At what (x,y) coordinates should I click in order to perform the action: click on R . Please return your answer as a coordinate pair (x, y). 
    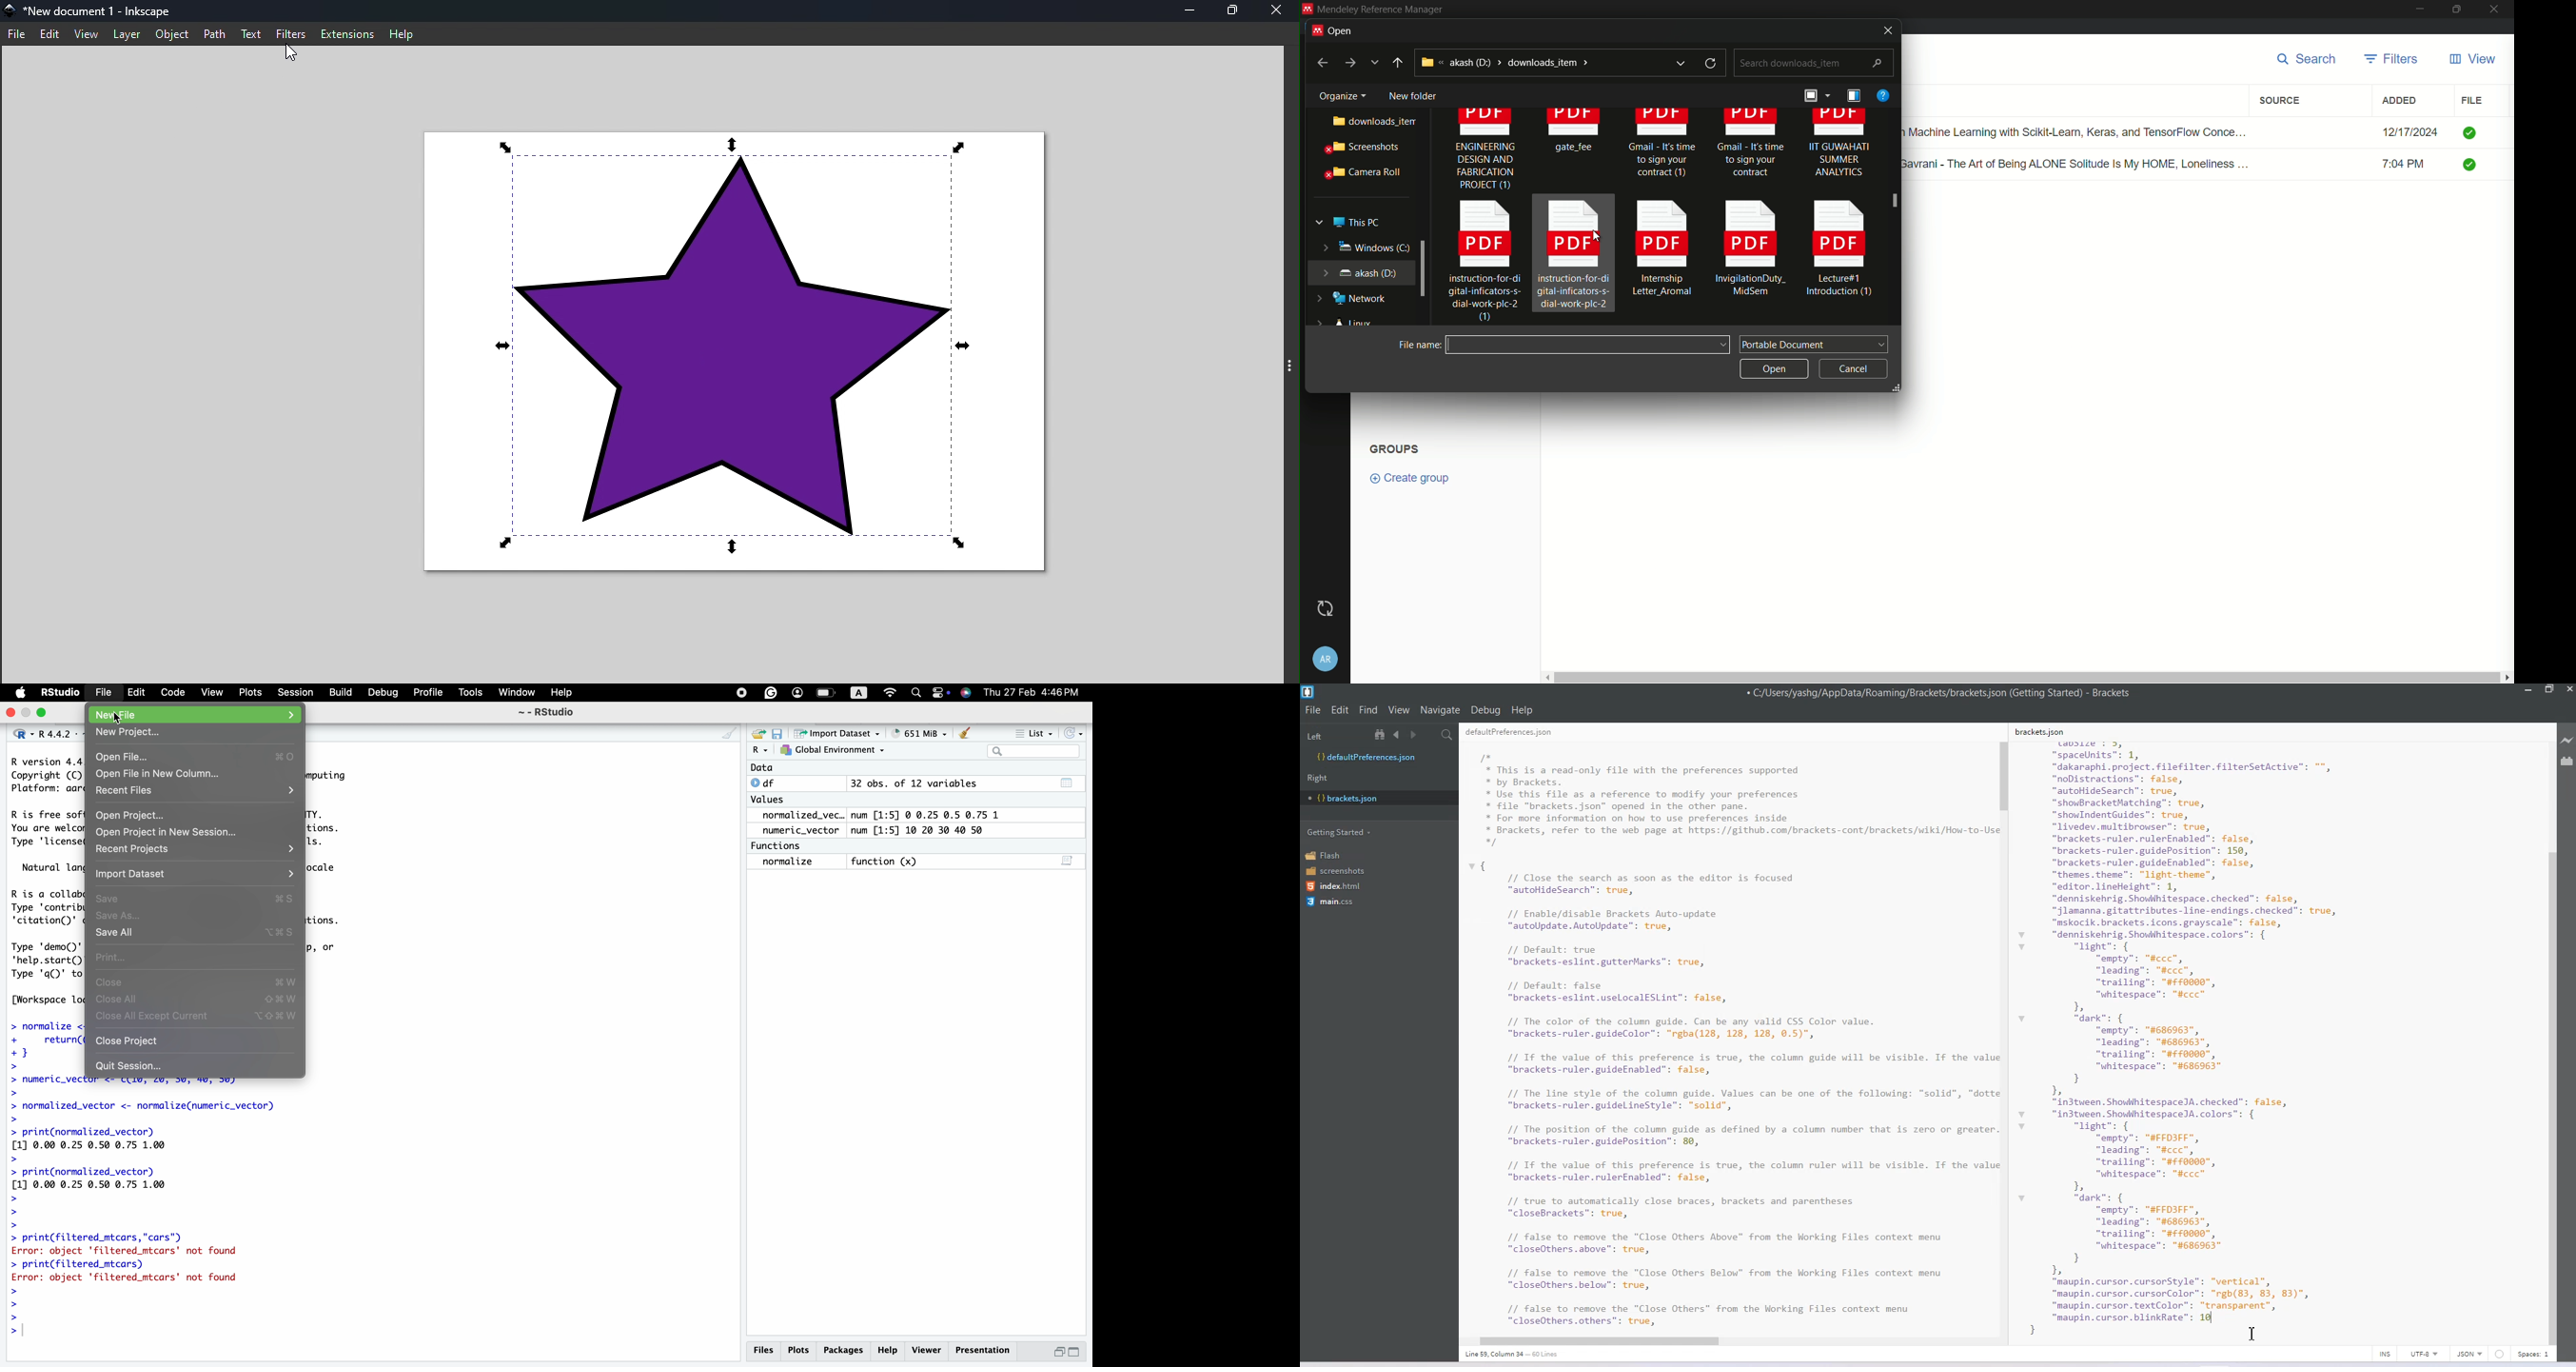
    Looking at the image, I should click on (761, 750).